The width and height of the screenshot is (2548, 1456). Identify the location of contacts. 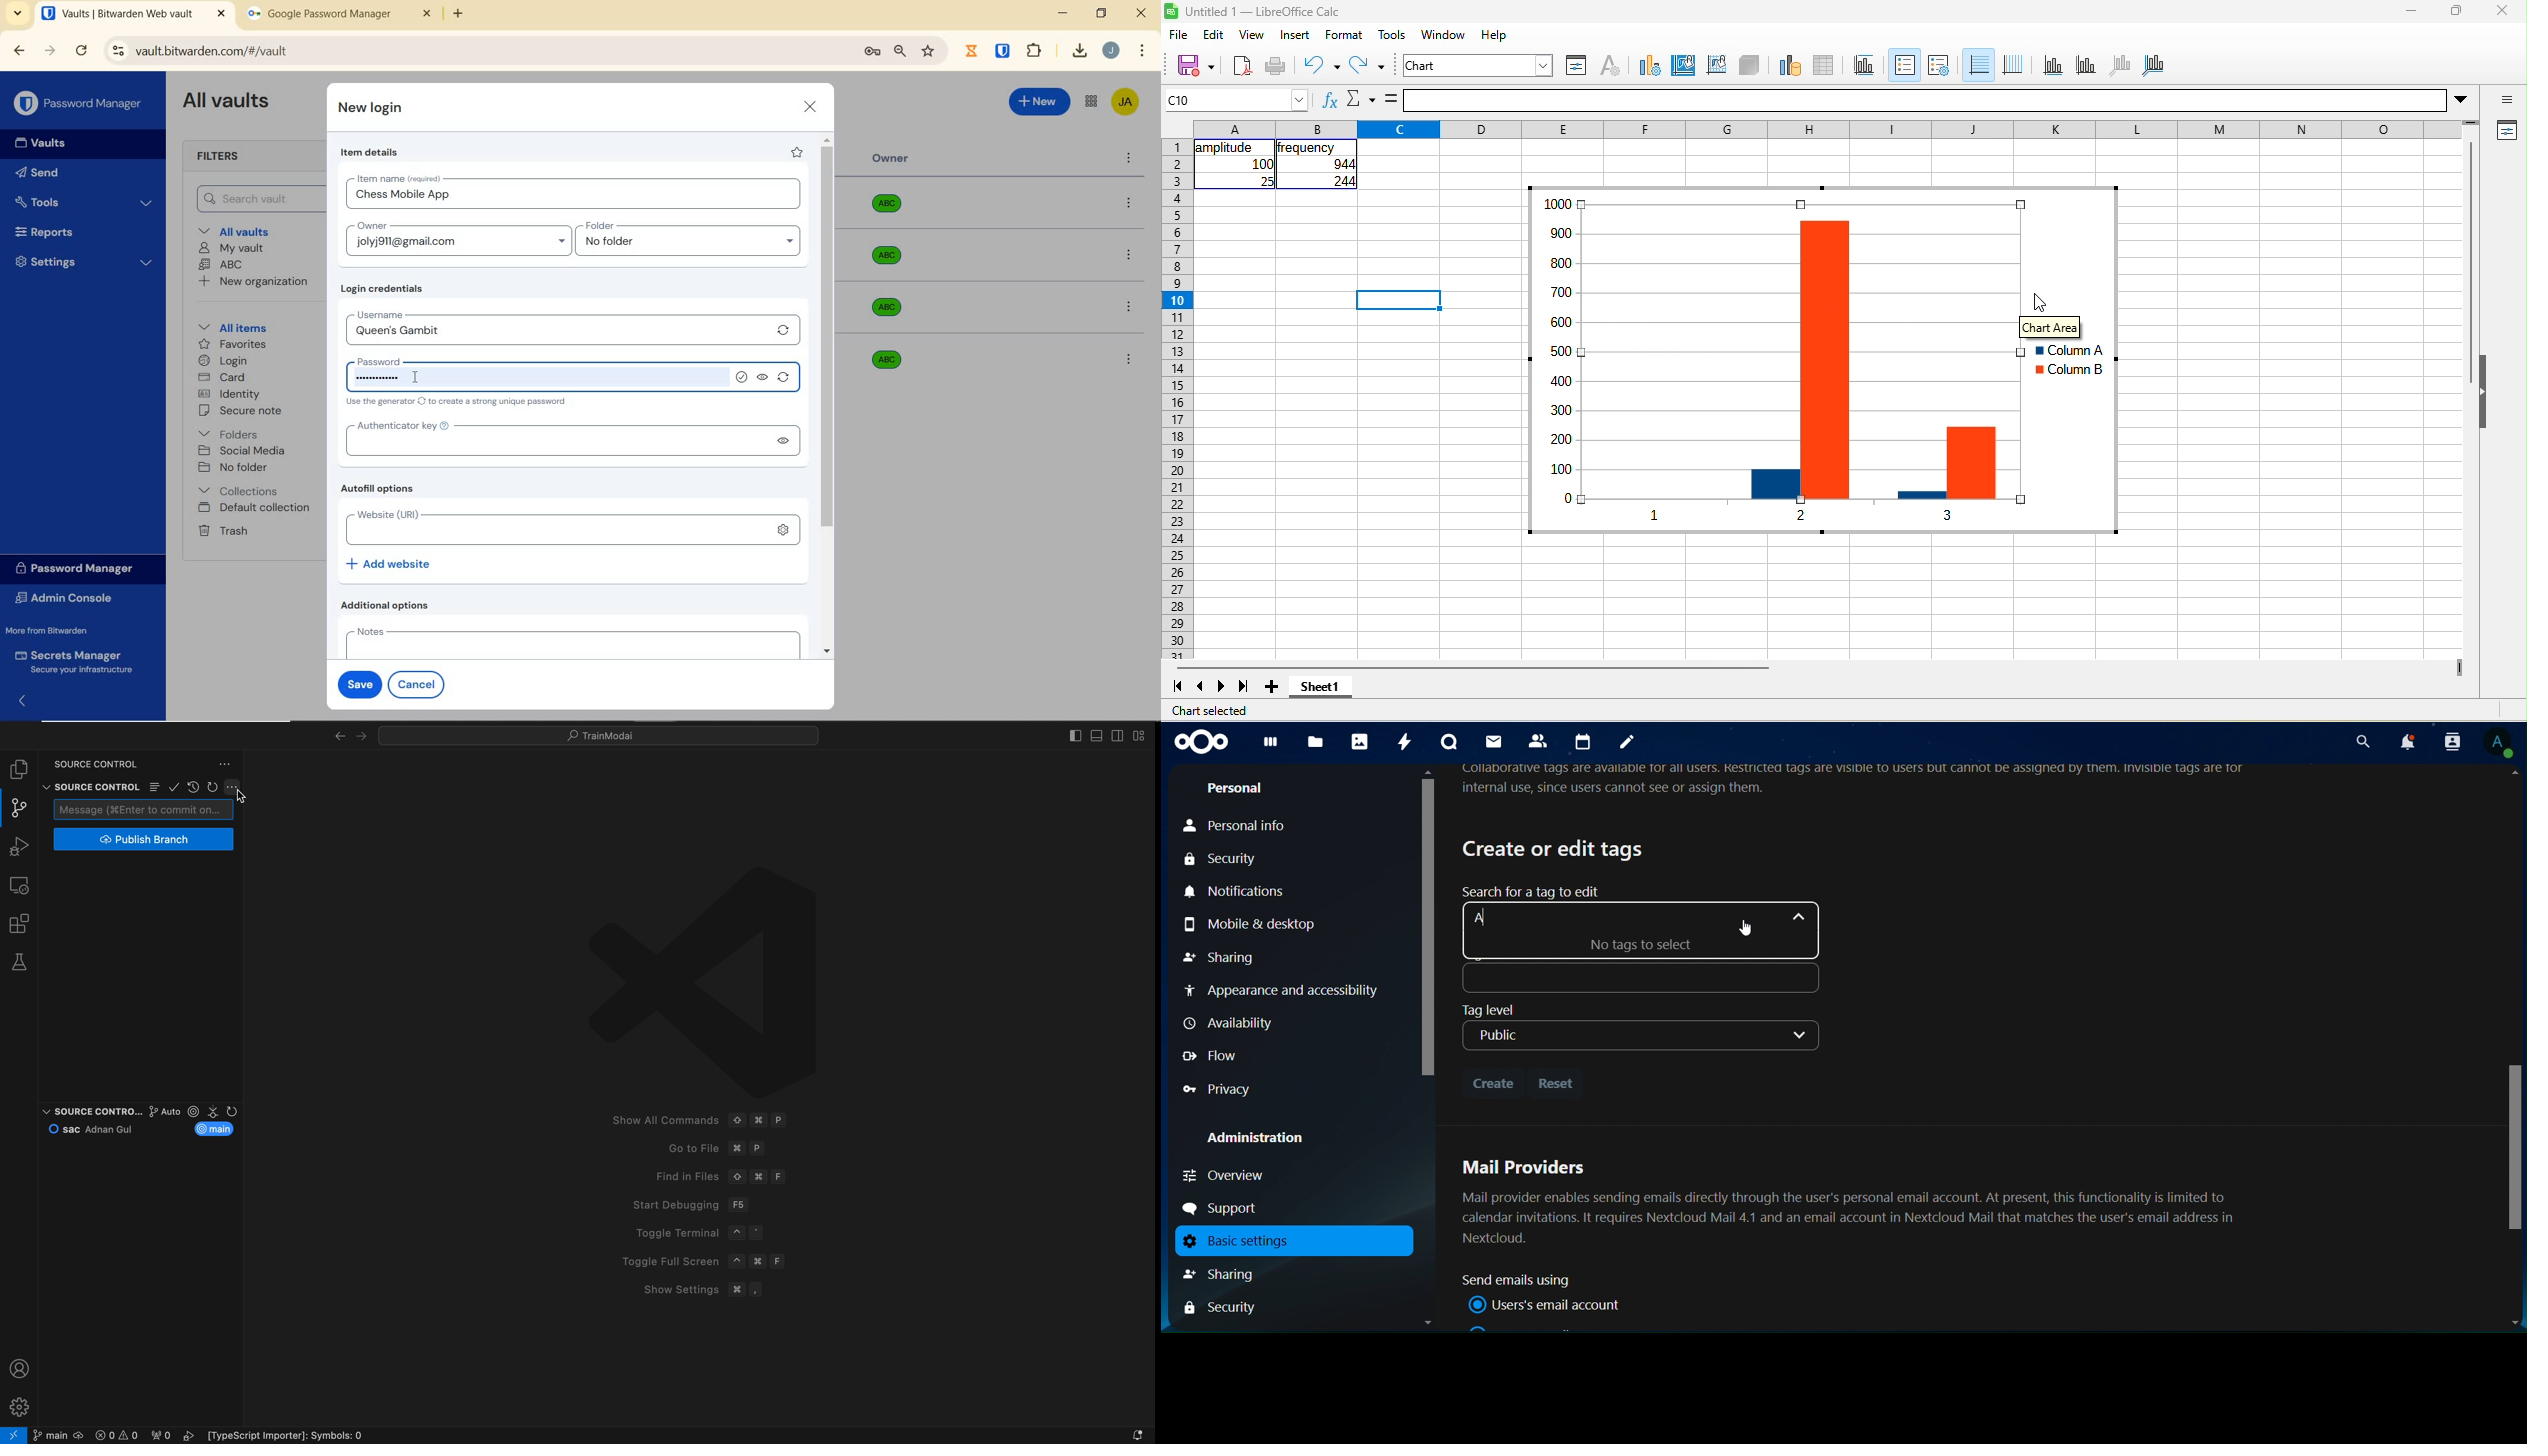
(1541, 742).